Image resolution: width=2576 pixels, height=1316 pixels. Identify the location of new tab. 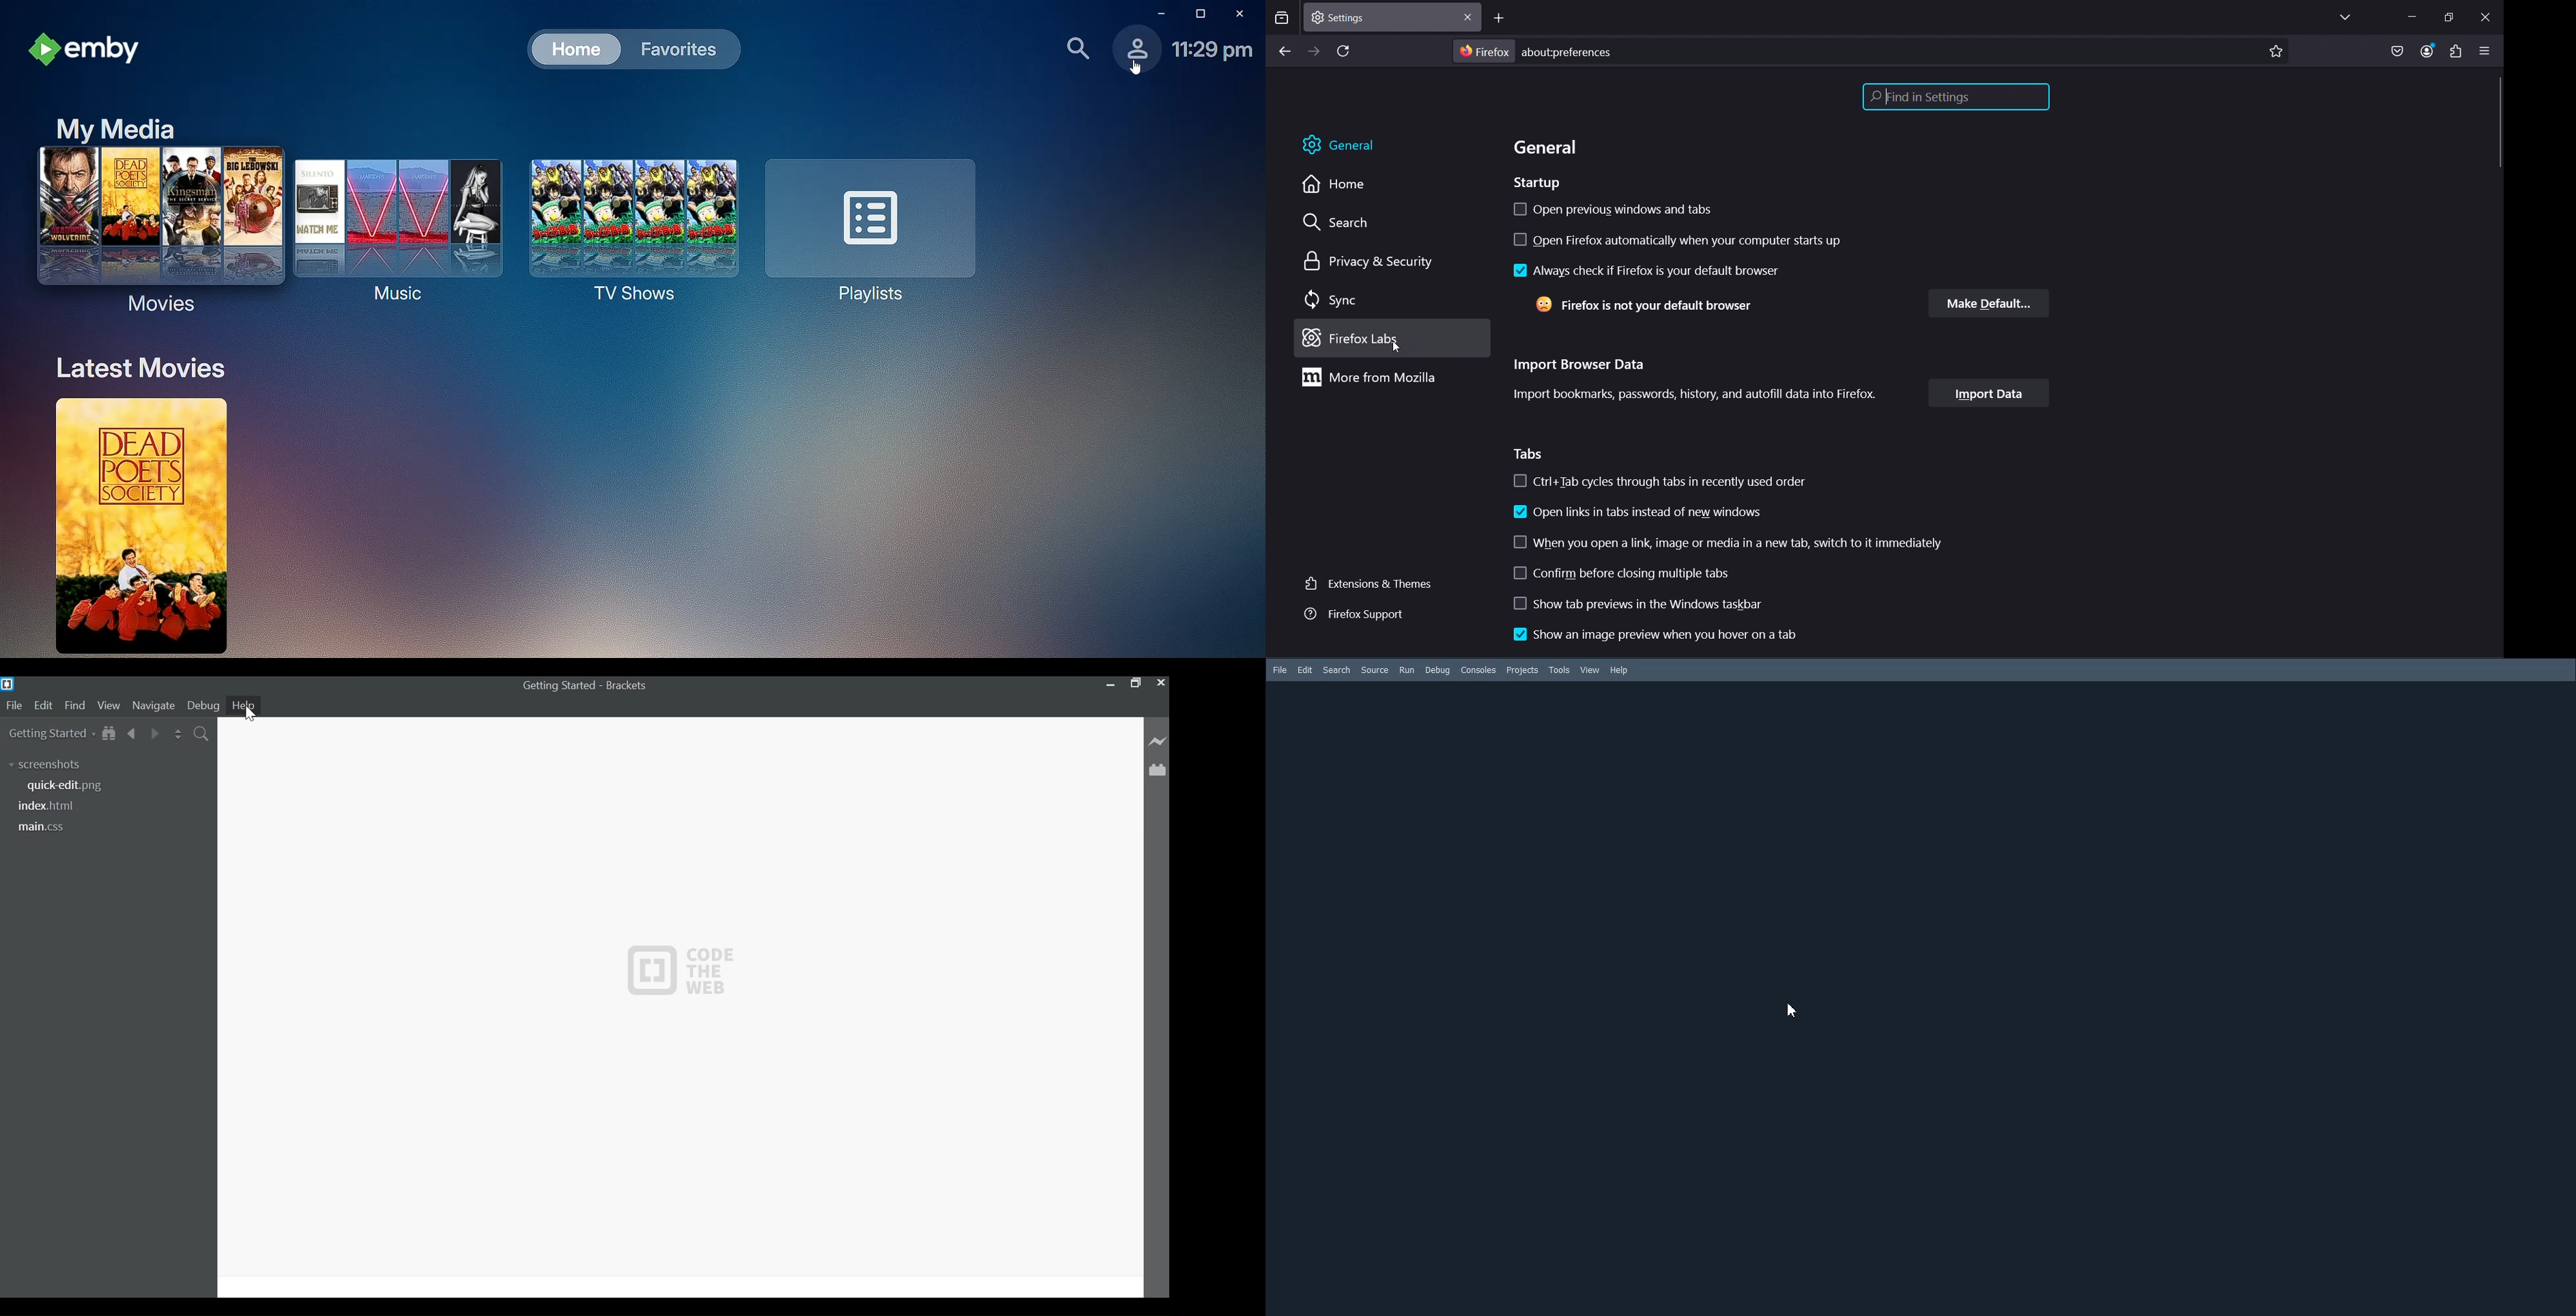
(1501, 20).